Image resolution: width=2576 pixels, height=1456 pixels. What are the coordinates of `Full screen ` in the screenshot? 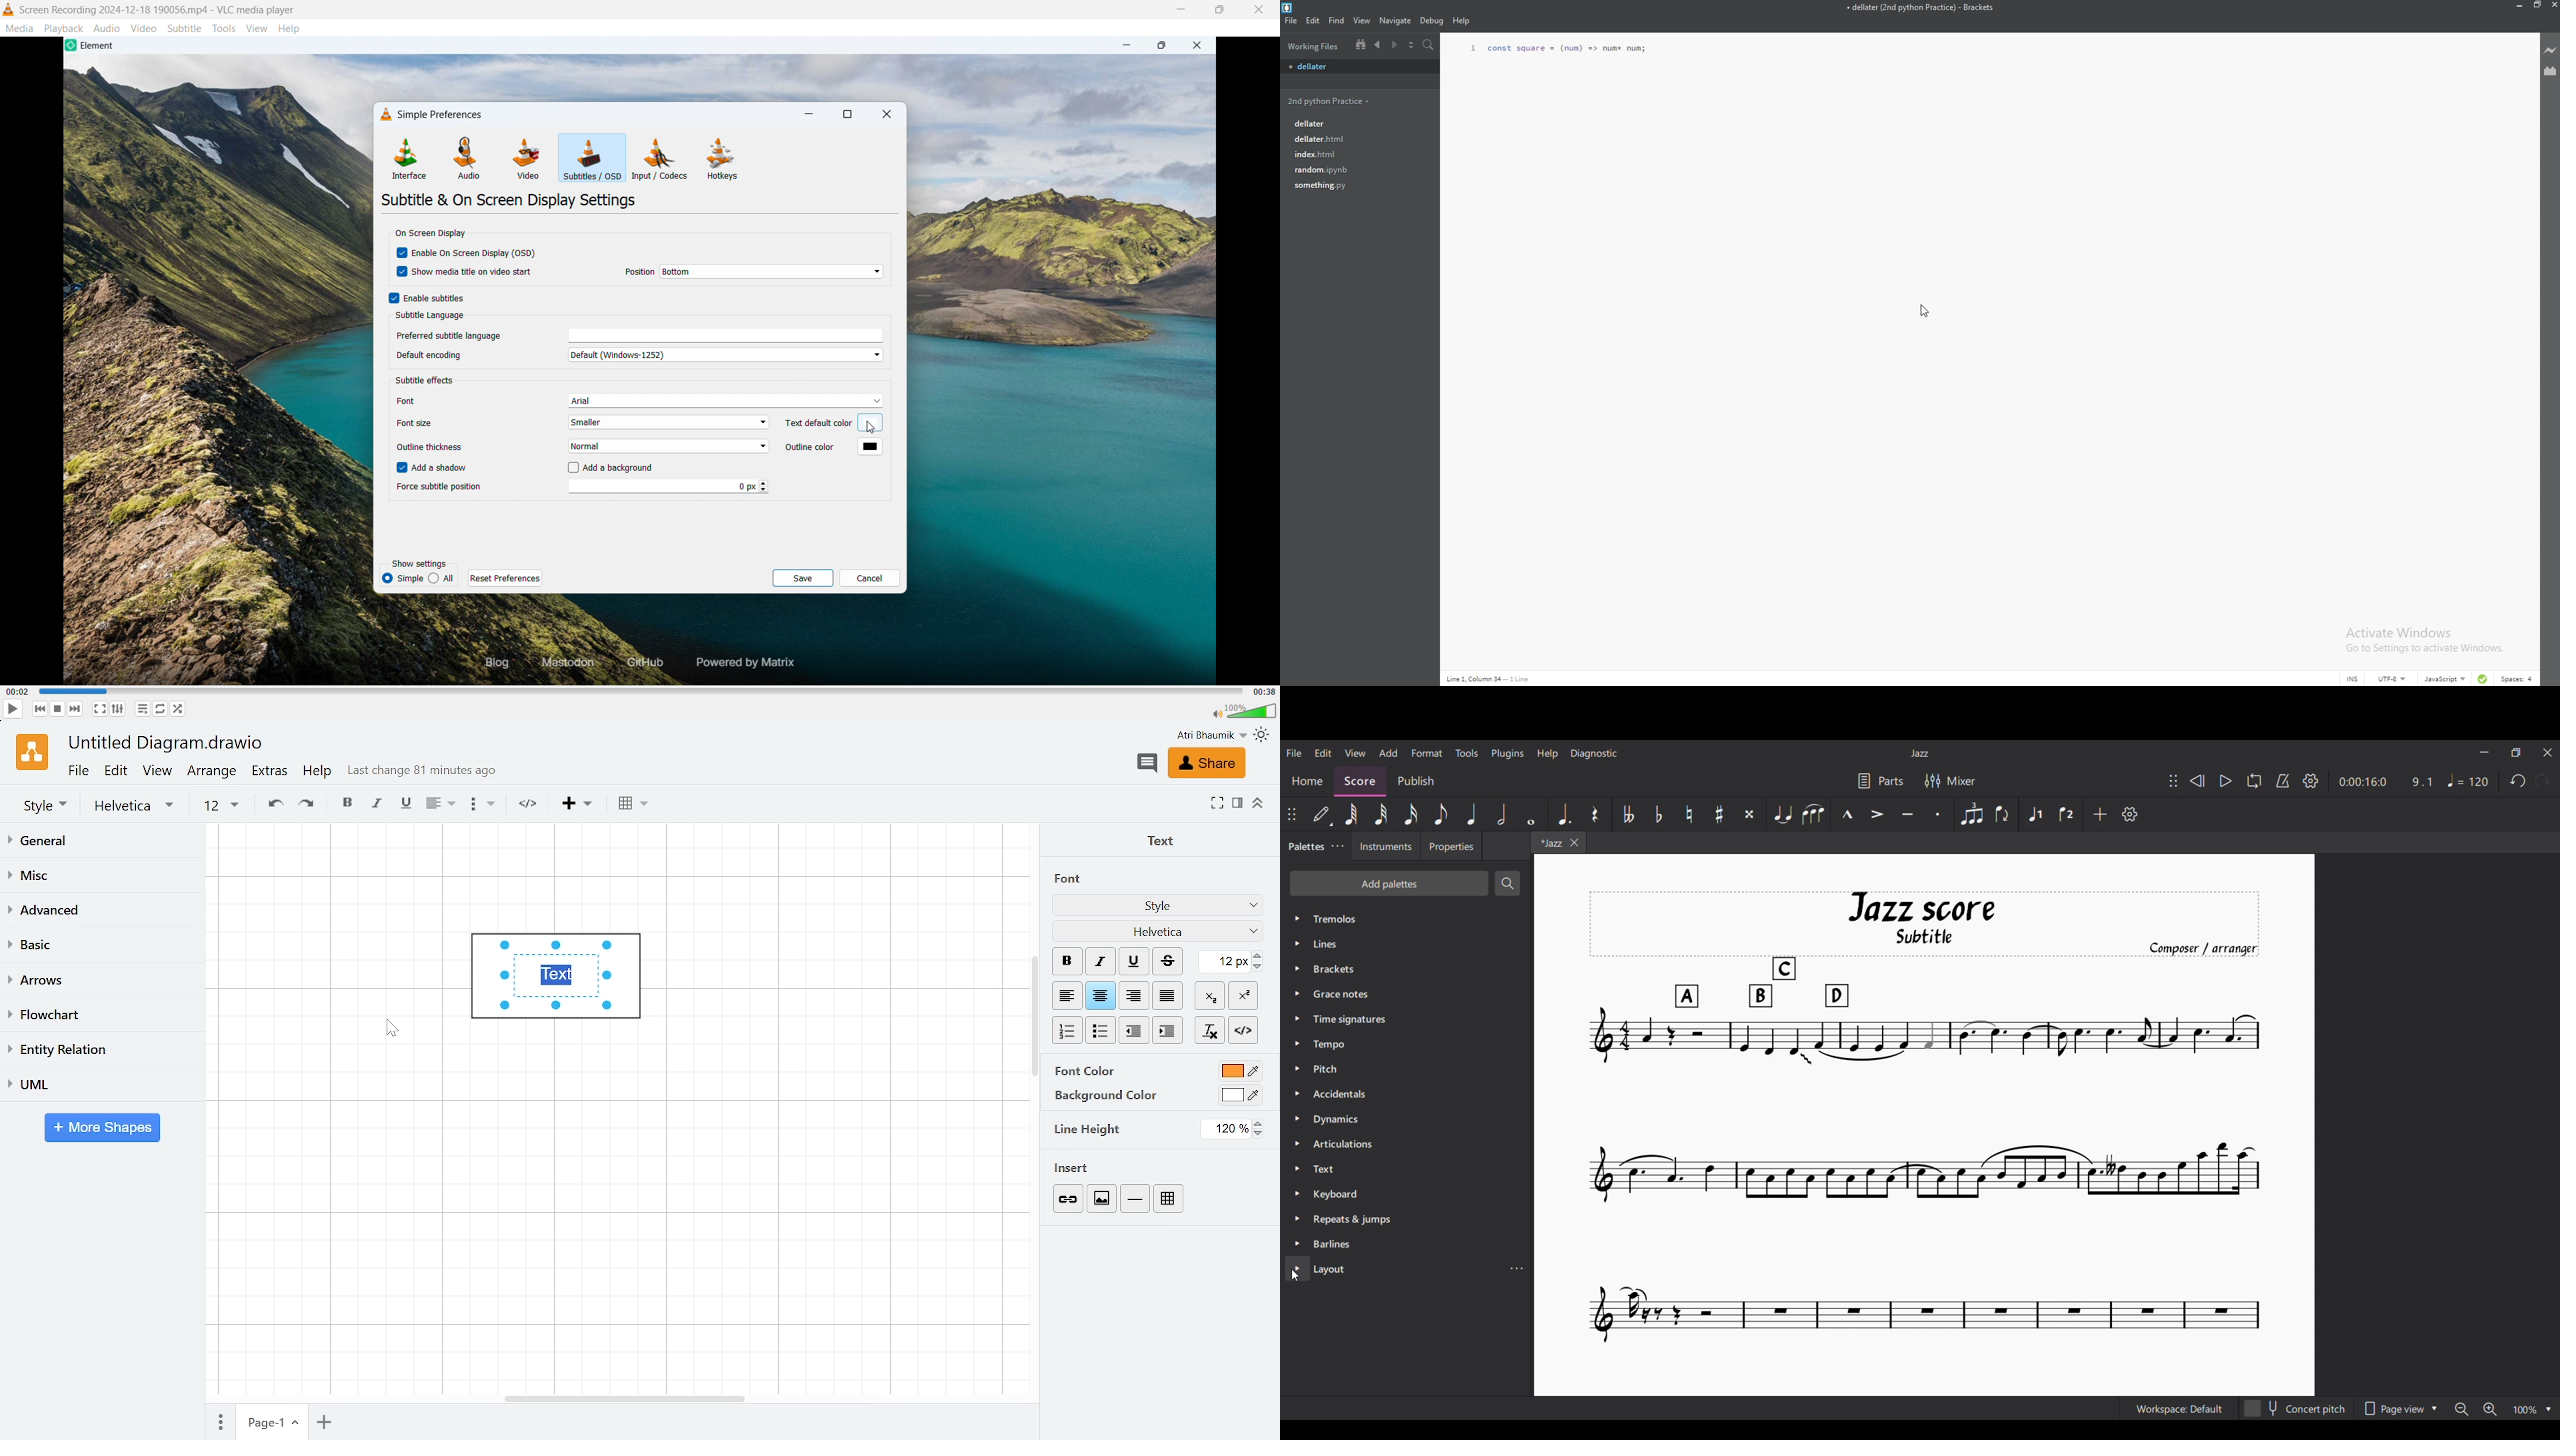 It's located at (100, 708).